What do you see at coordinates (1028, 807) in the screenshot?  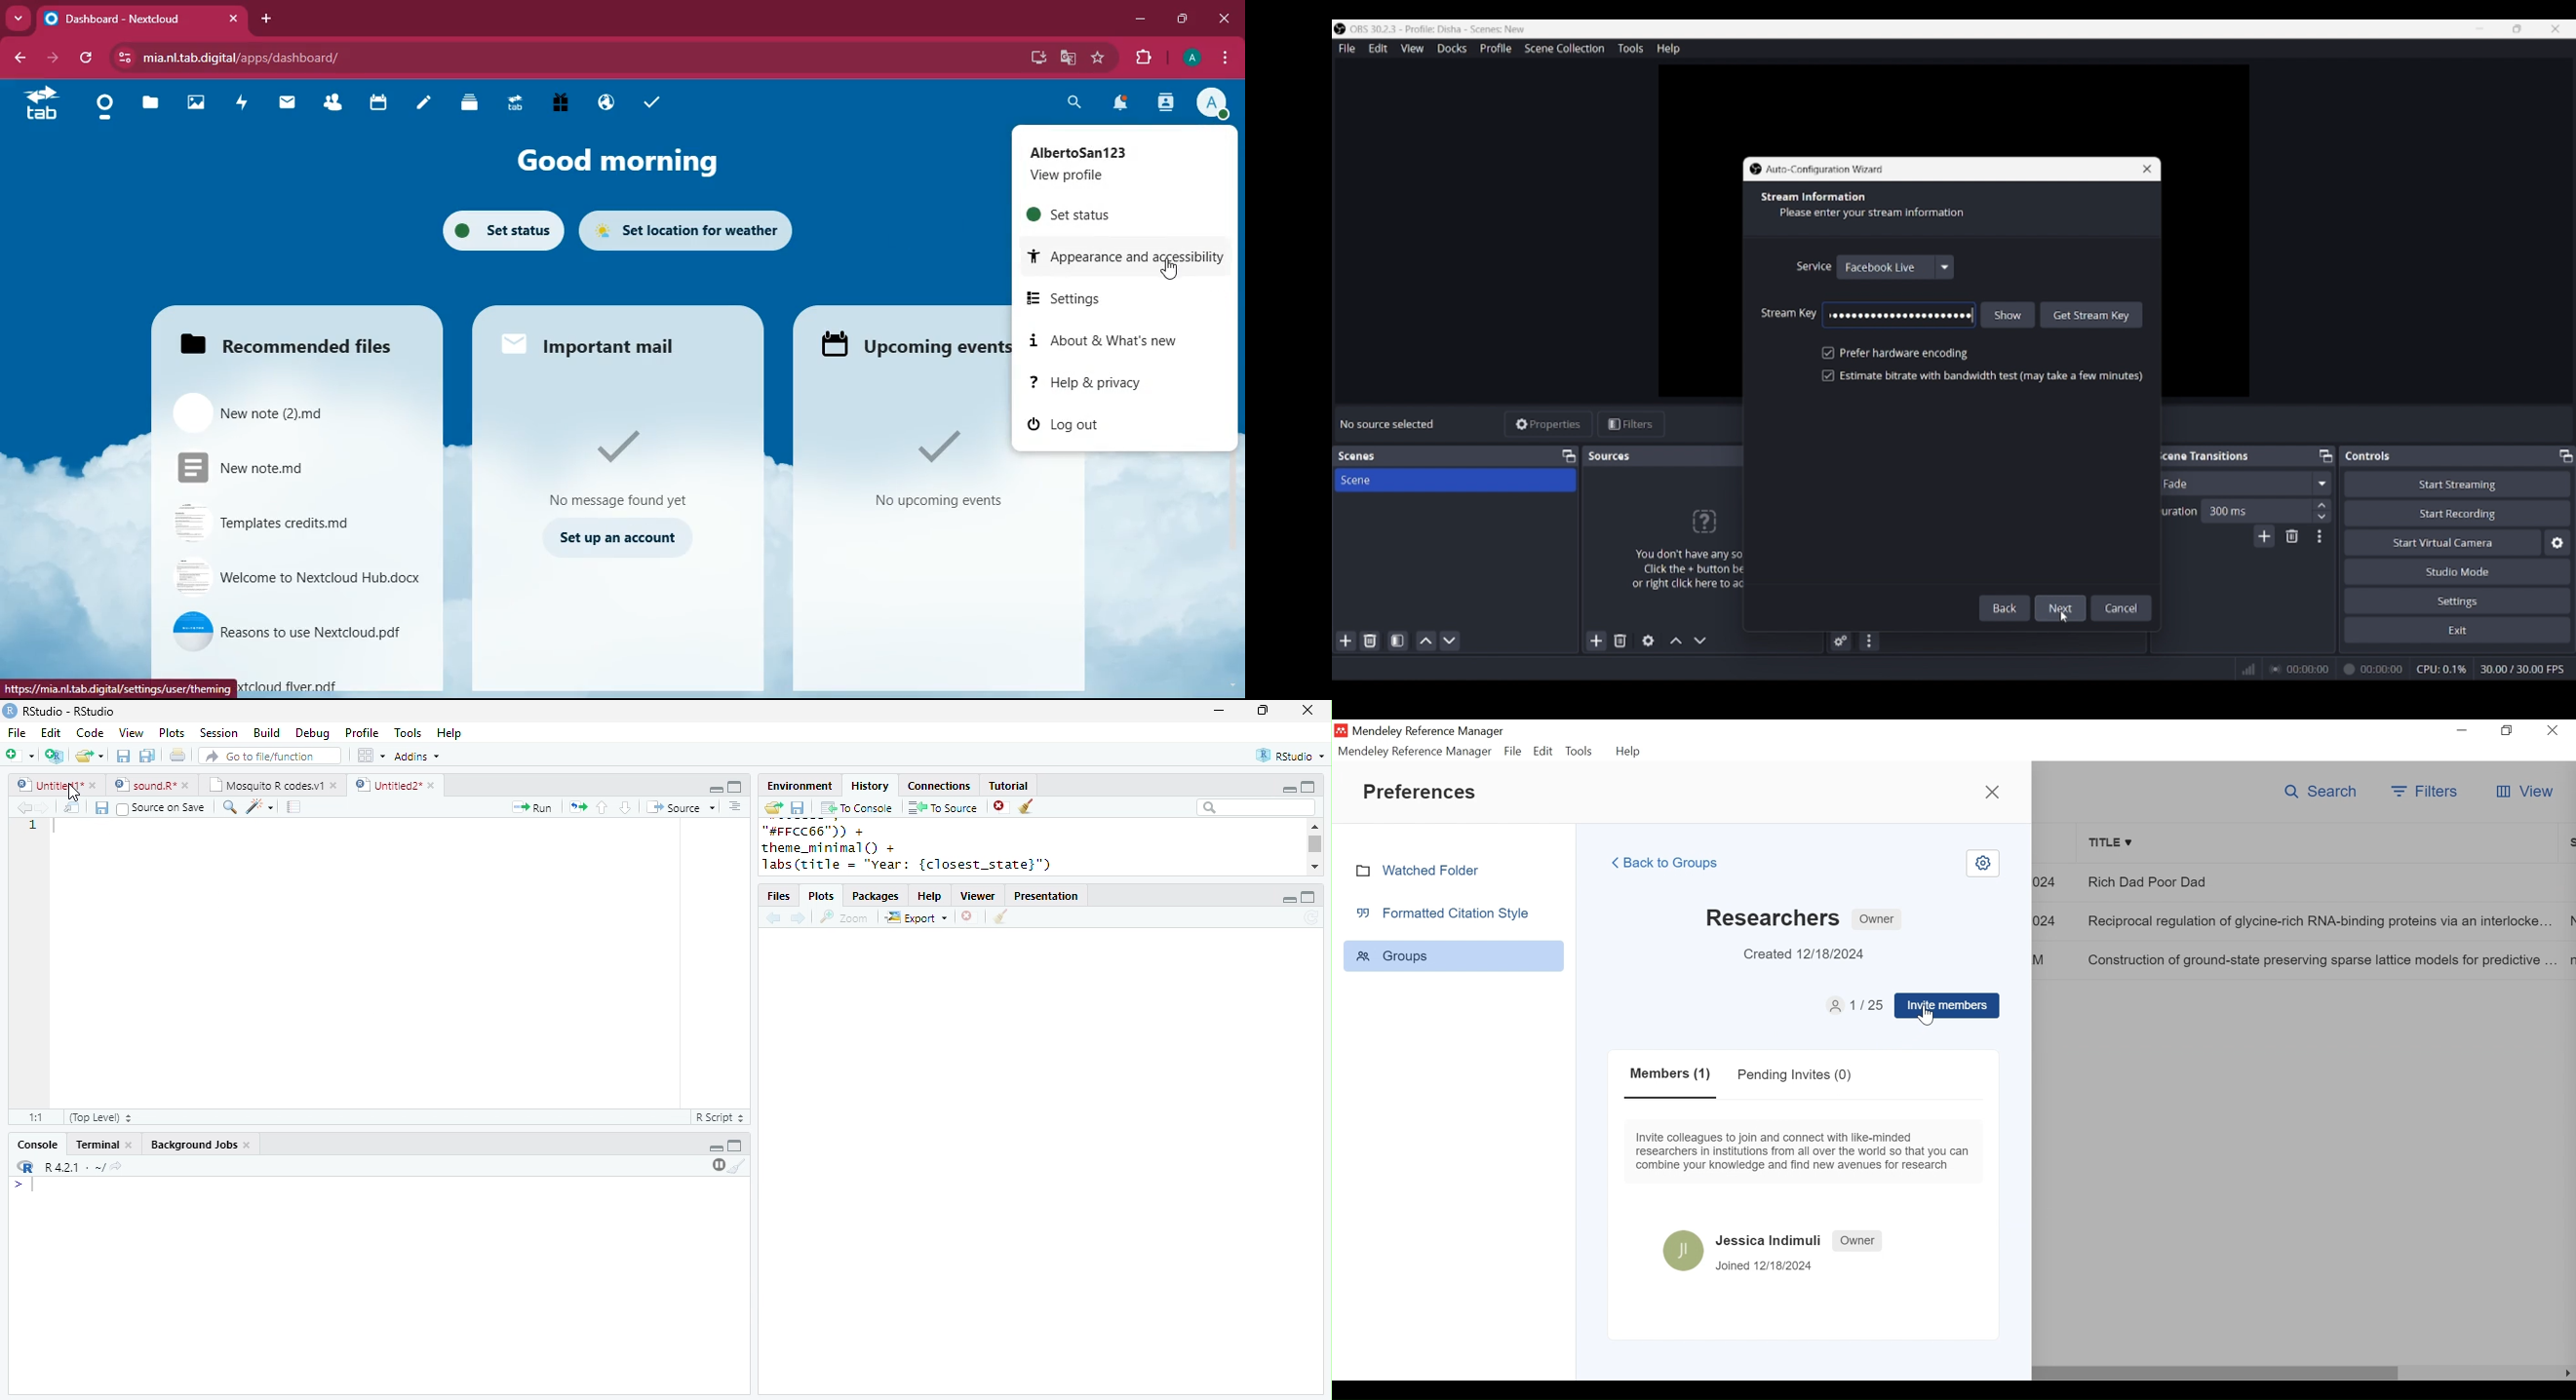 I see `clear` at bounding box center [1028, 807].